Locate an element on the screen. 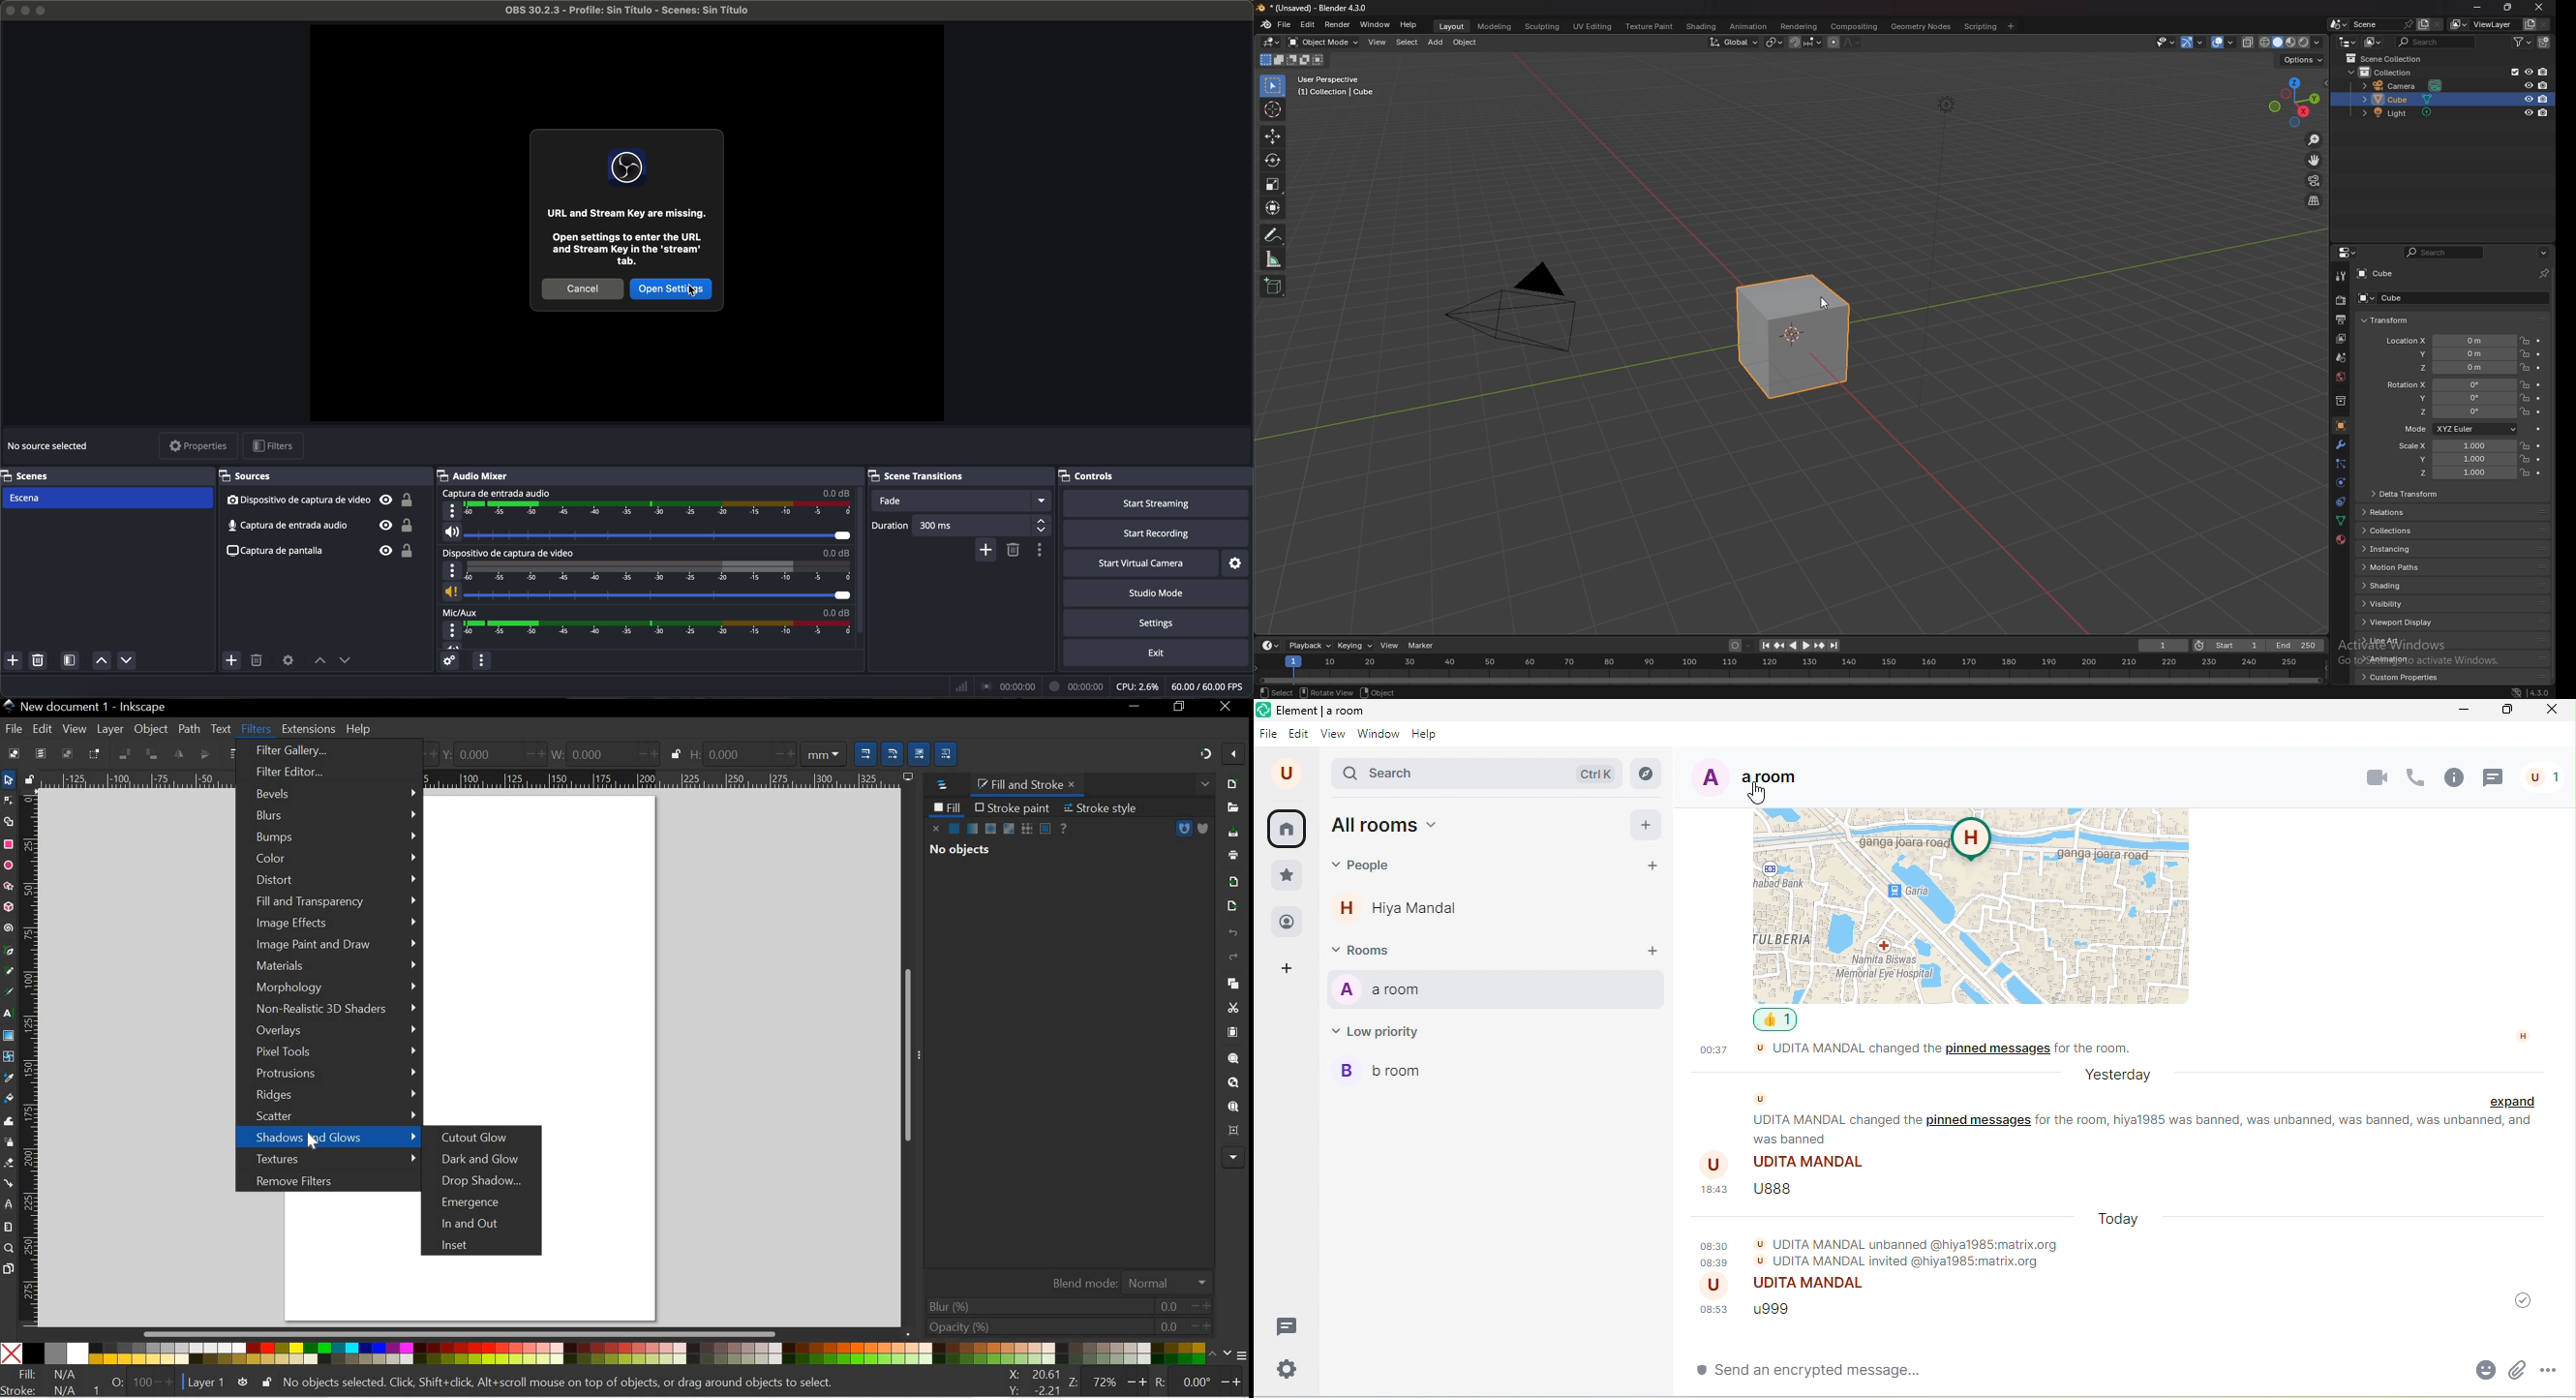 The height and width of the screenshot is (1400, 2576). move source down is located at coordinates (345, 661).